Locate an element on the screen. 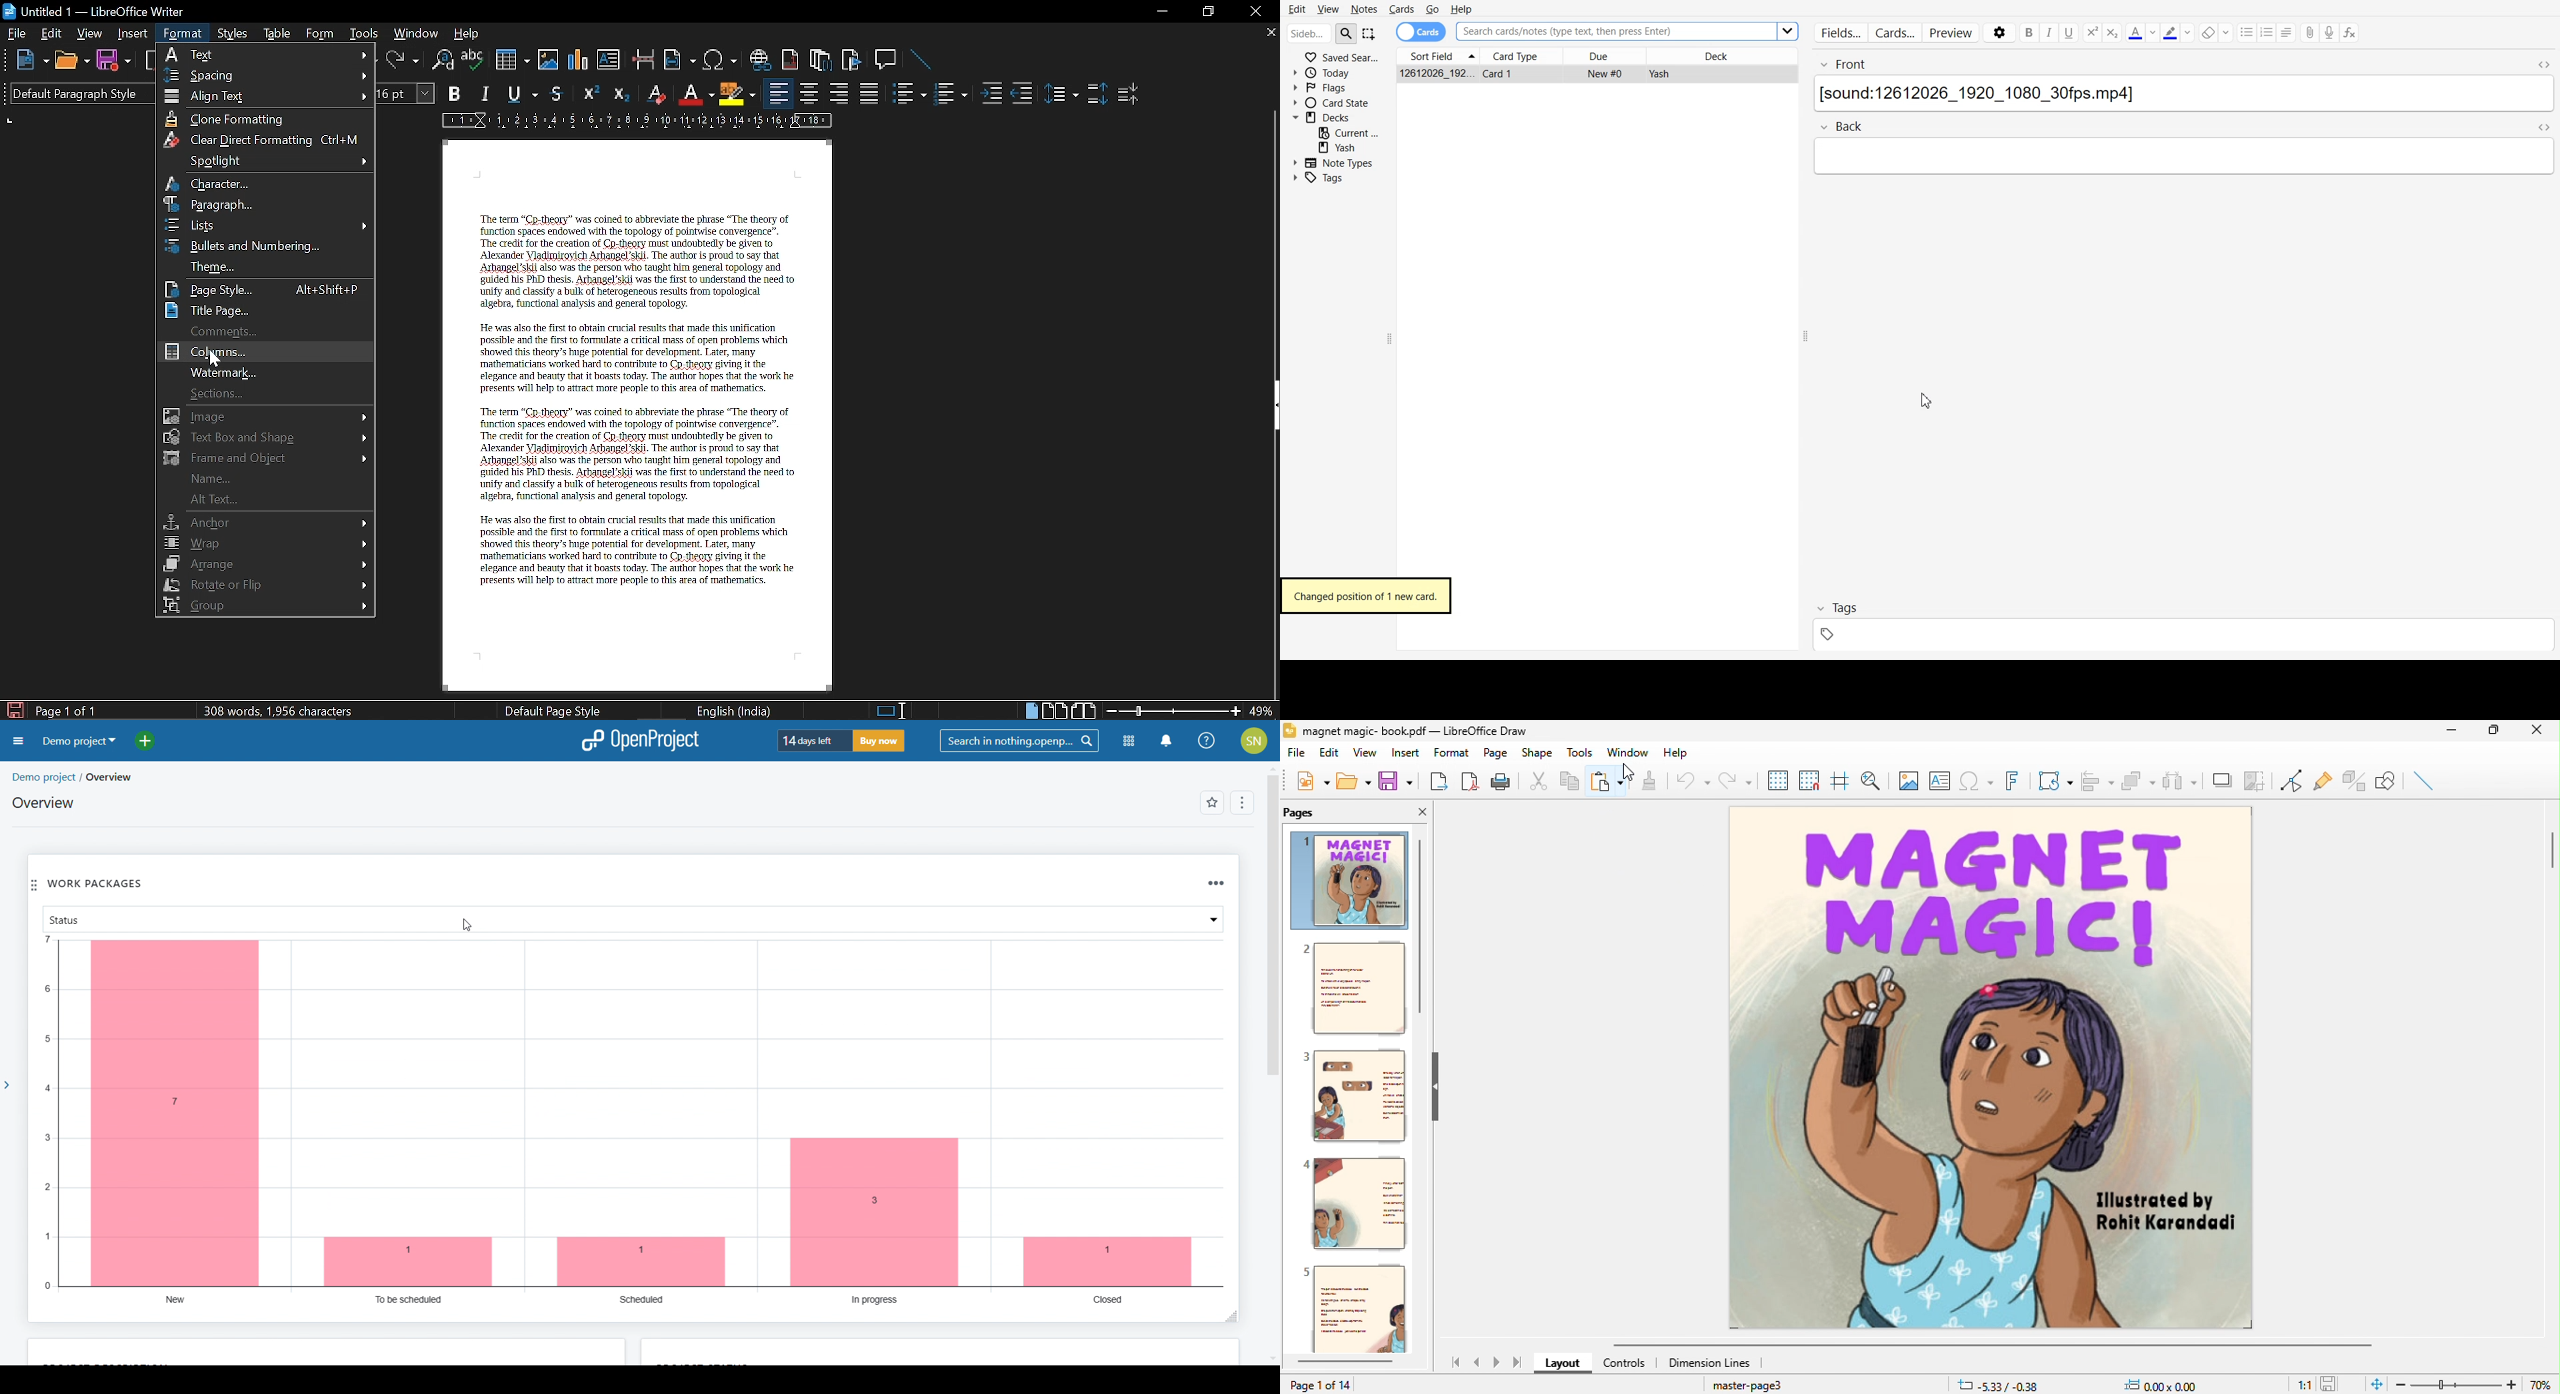 The width and height of the screenshot is (2576, 1400). minimize is located at coordinates (2448, 731).